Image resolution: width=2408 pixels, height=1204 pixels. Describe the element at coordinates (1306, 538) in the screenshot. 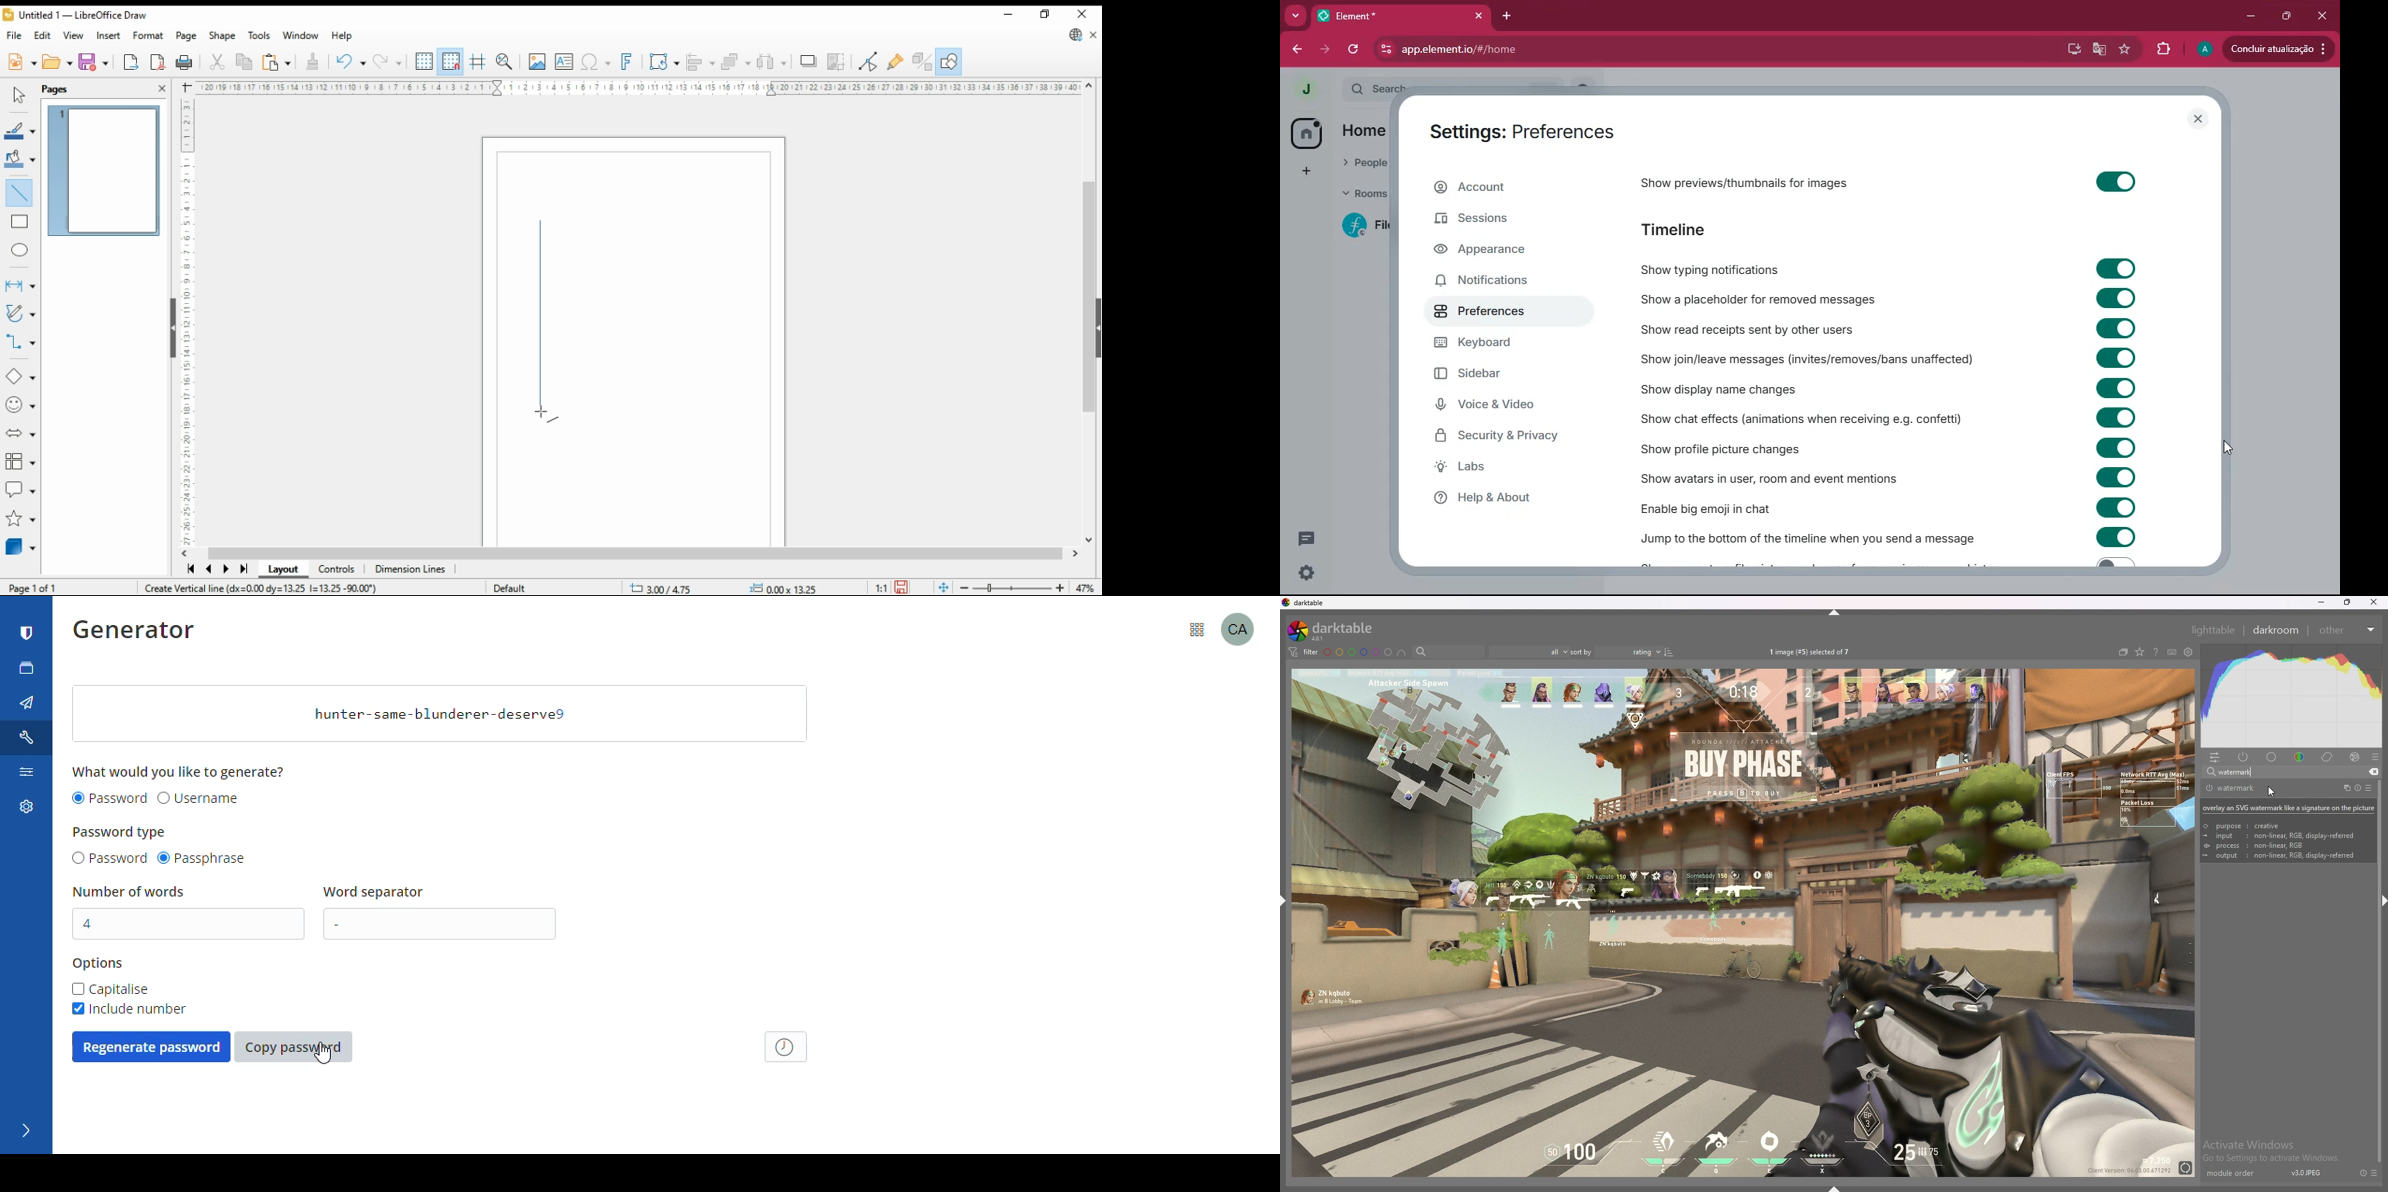

I see `conversation` at that location.